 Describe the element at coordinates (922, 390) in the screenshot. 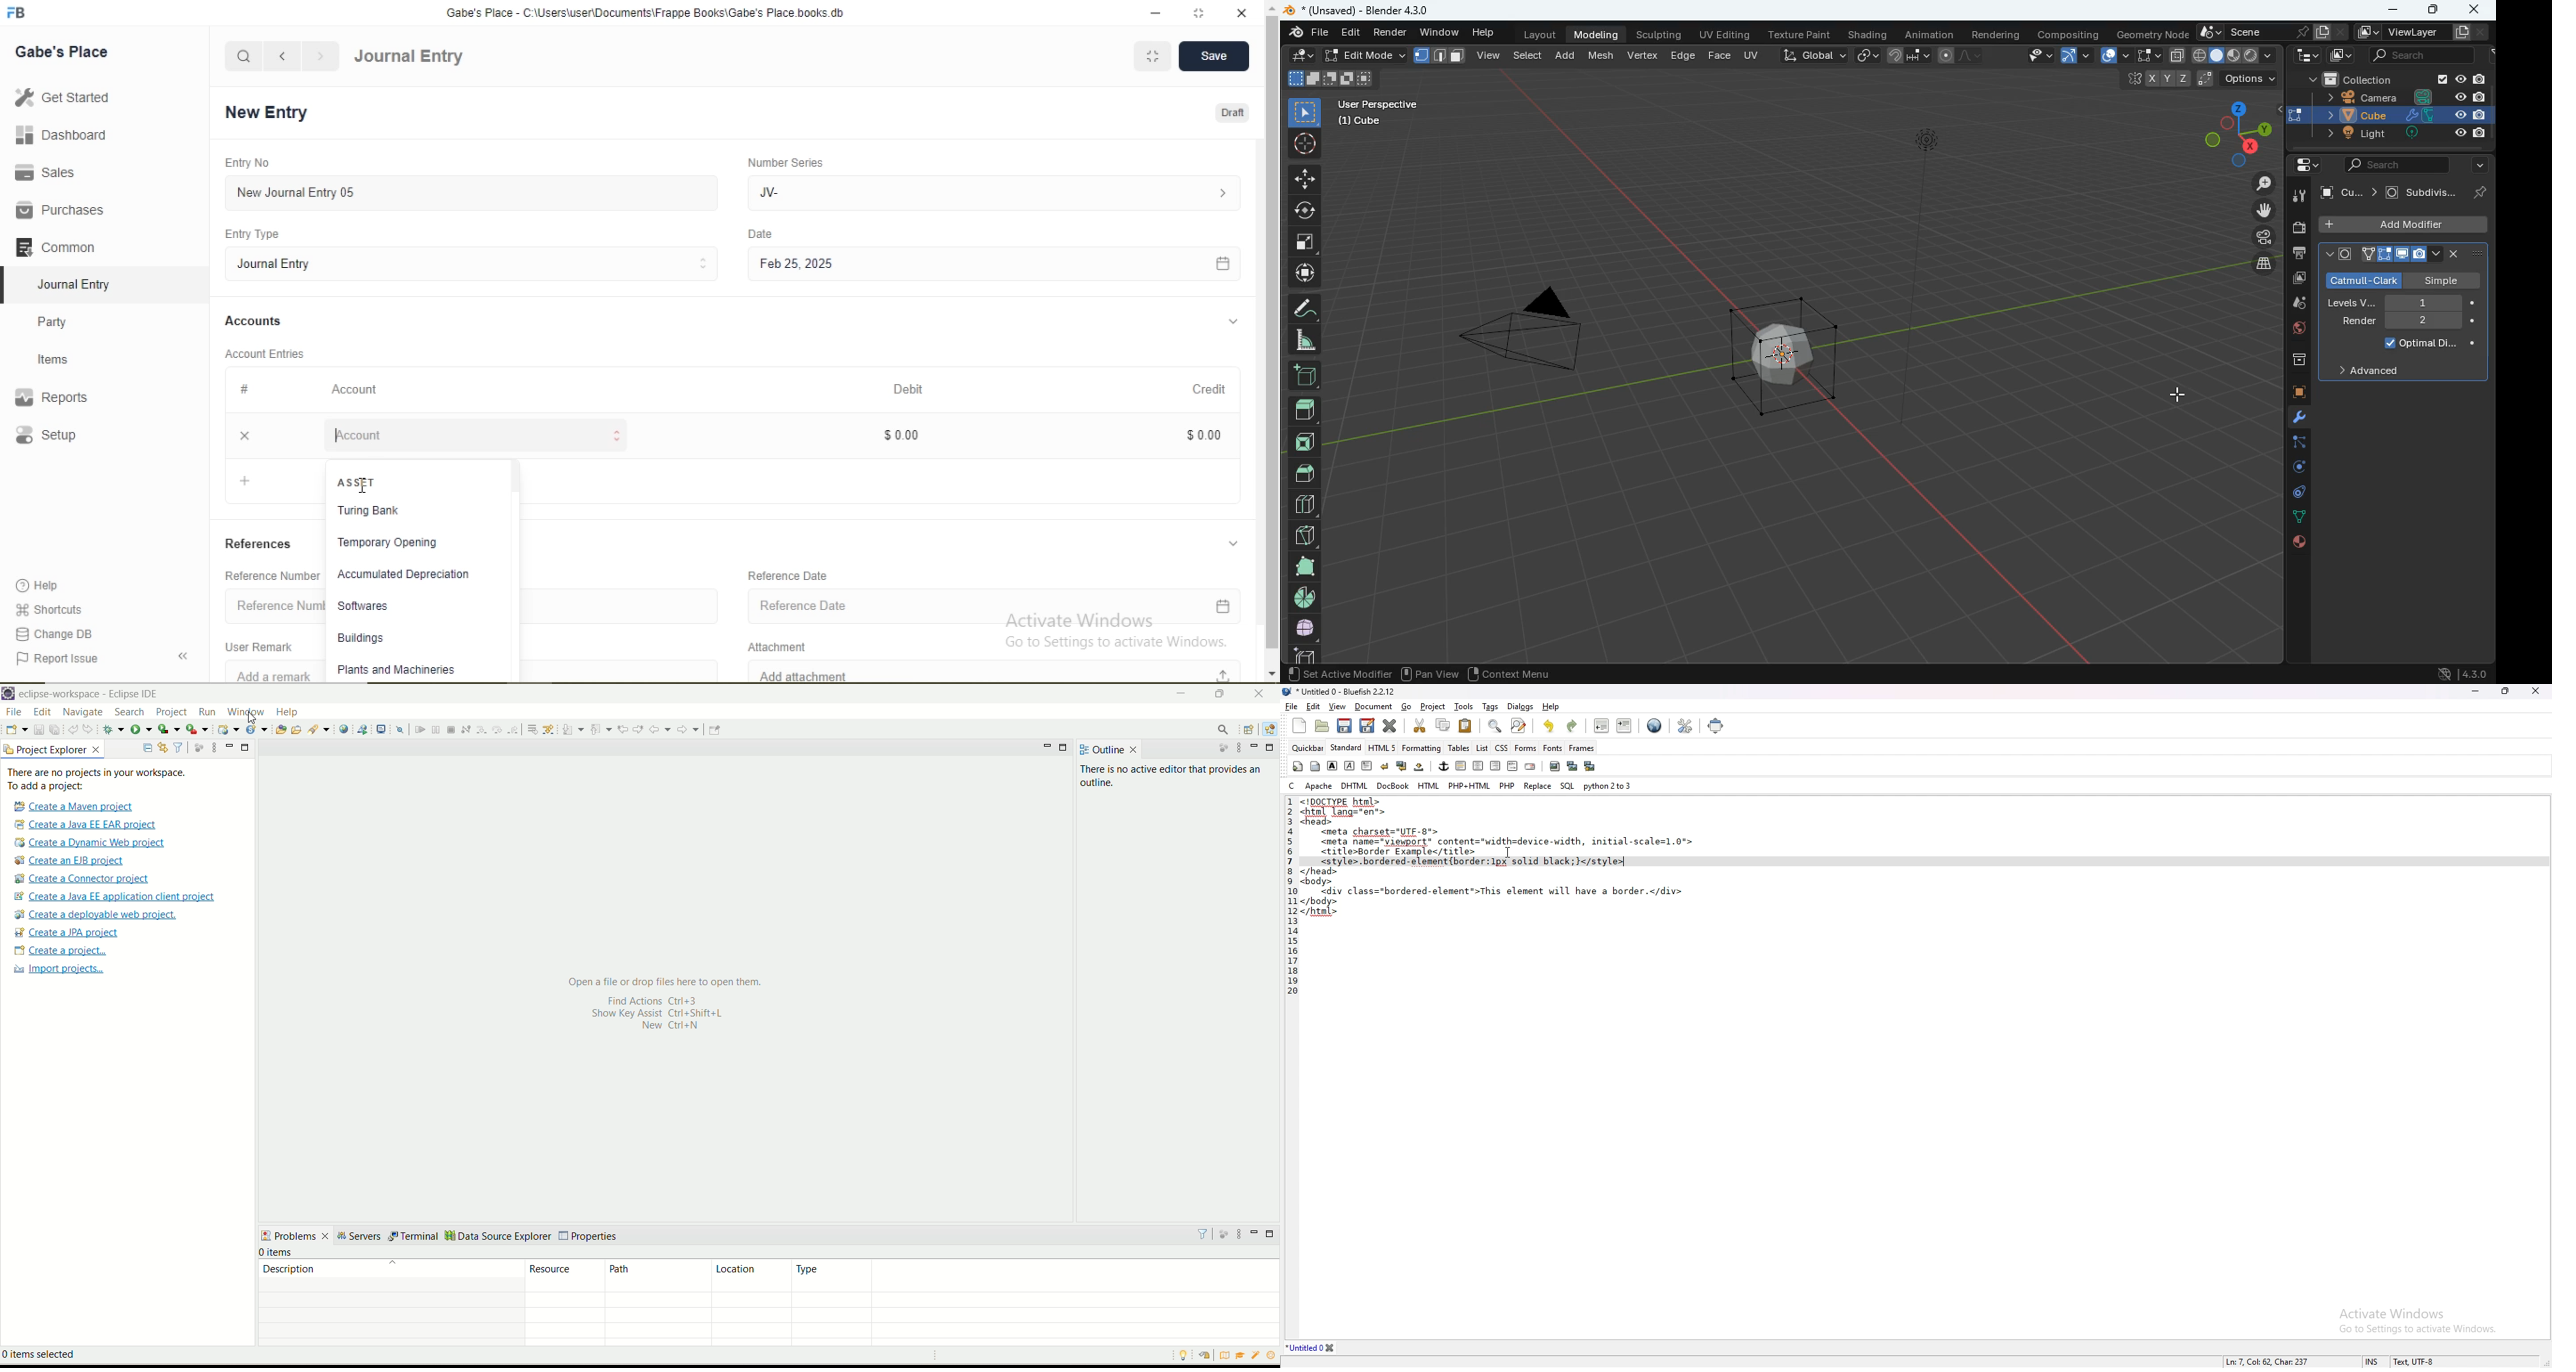

I see `Debit` at that location.